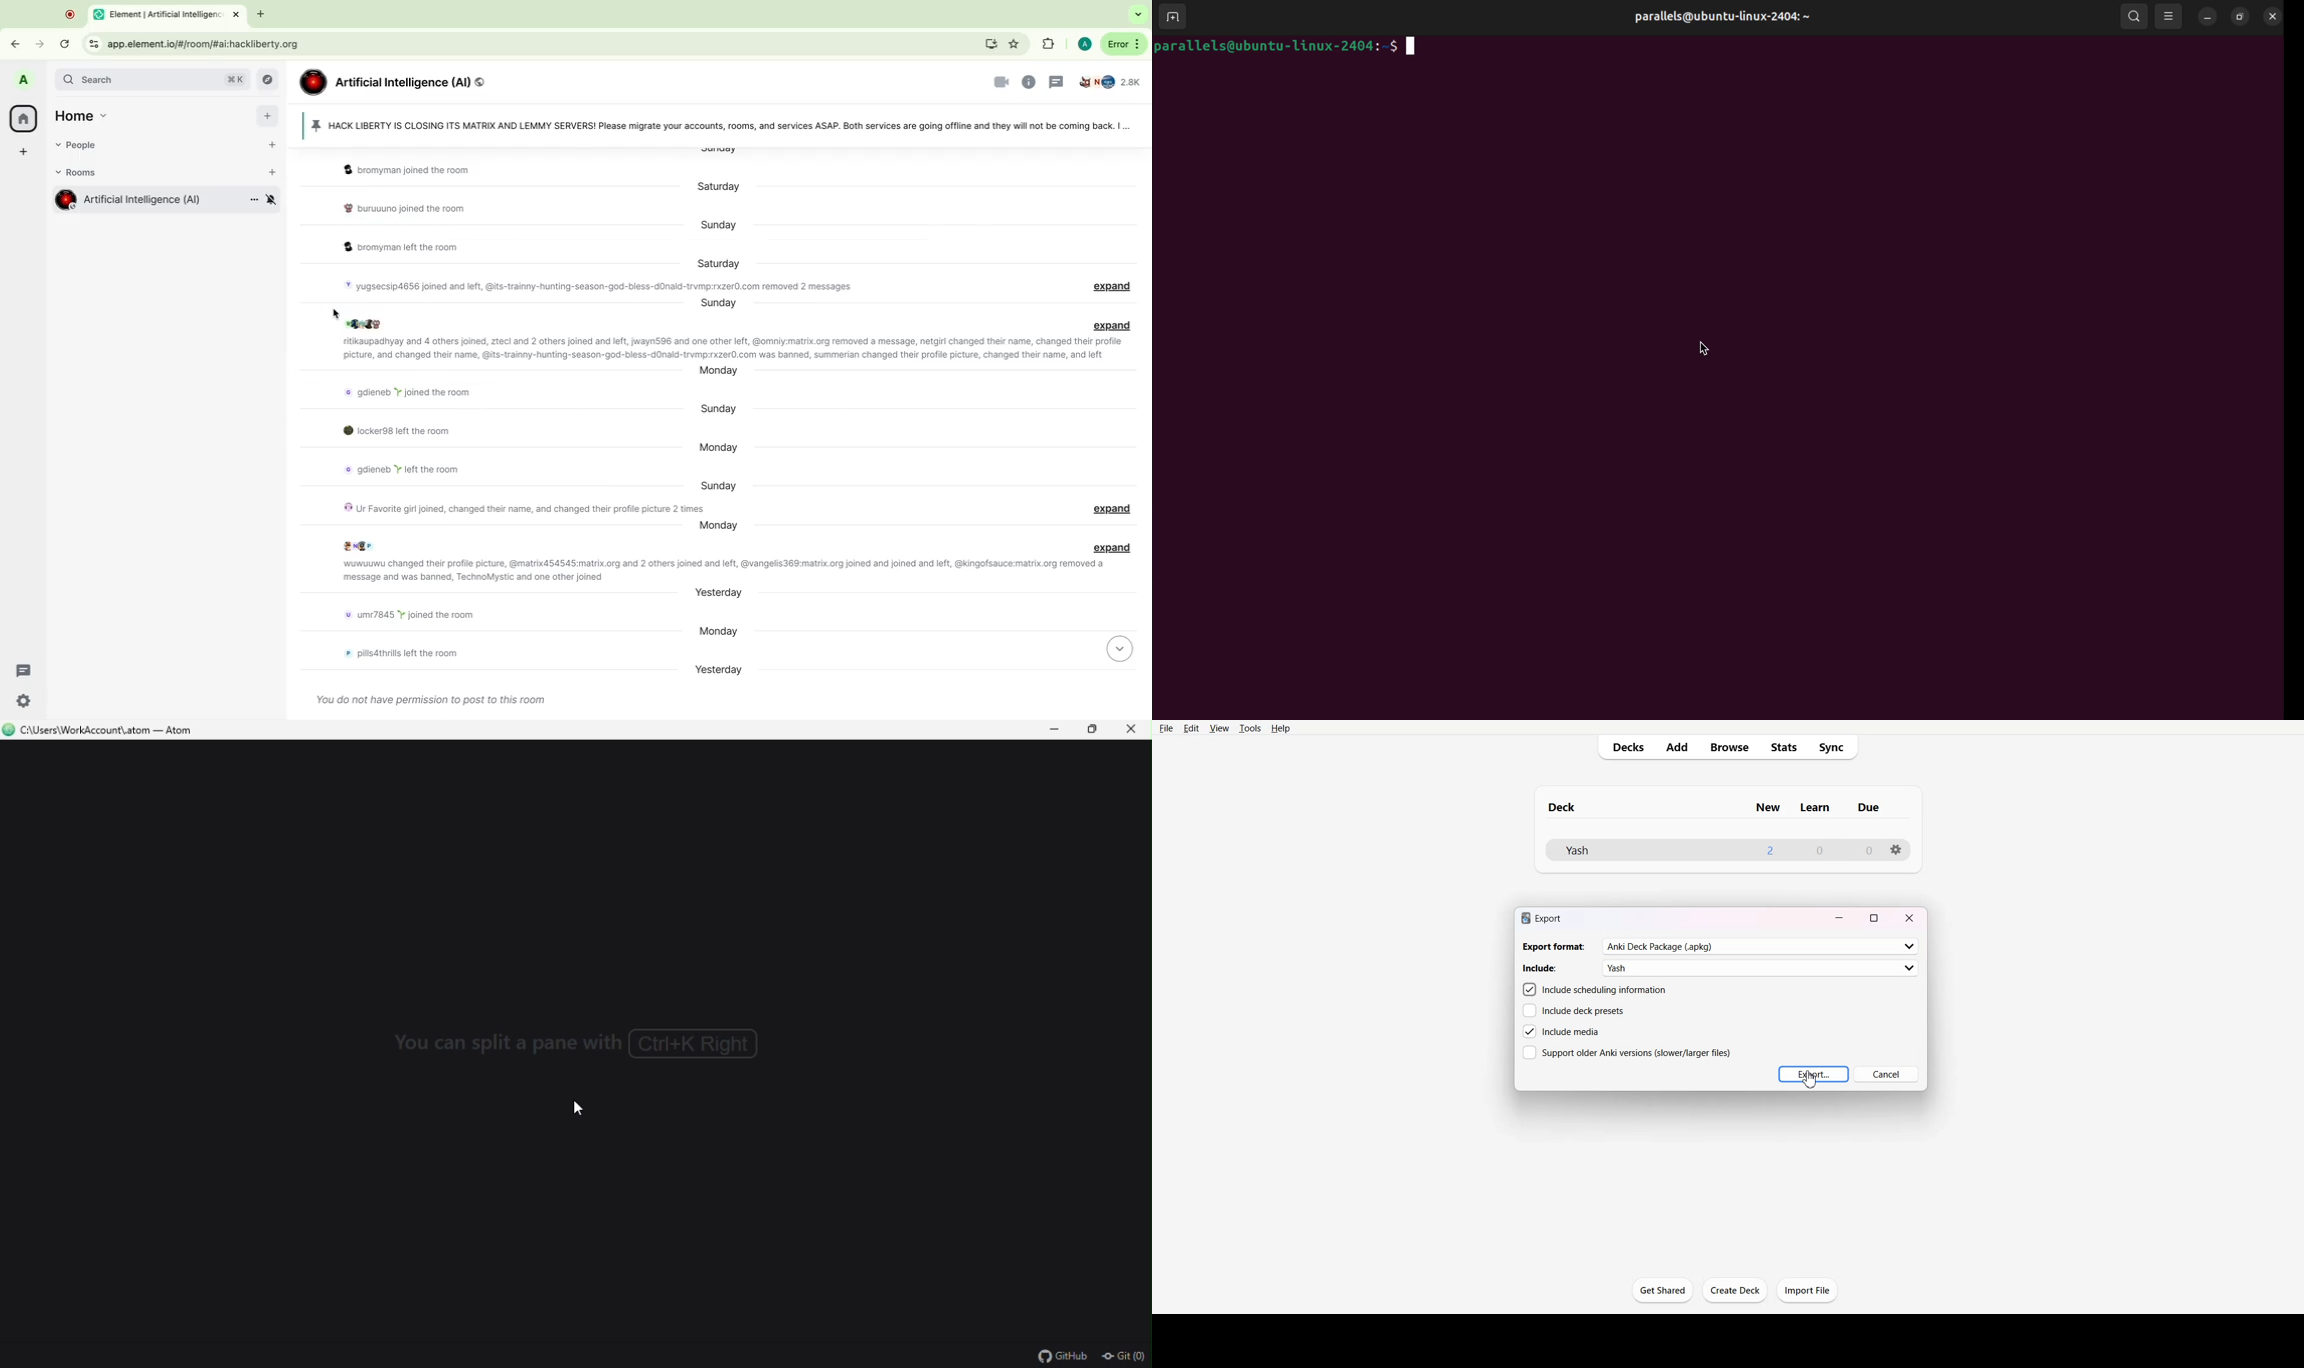 The image size is (2324, 1372). Describe the element at coordinates (360, 545) in the screenshot. I see `profile pictures` at that location.